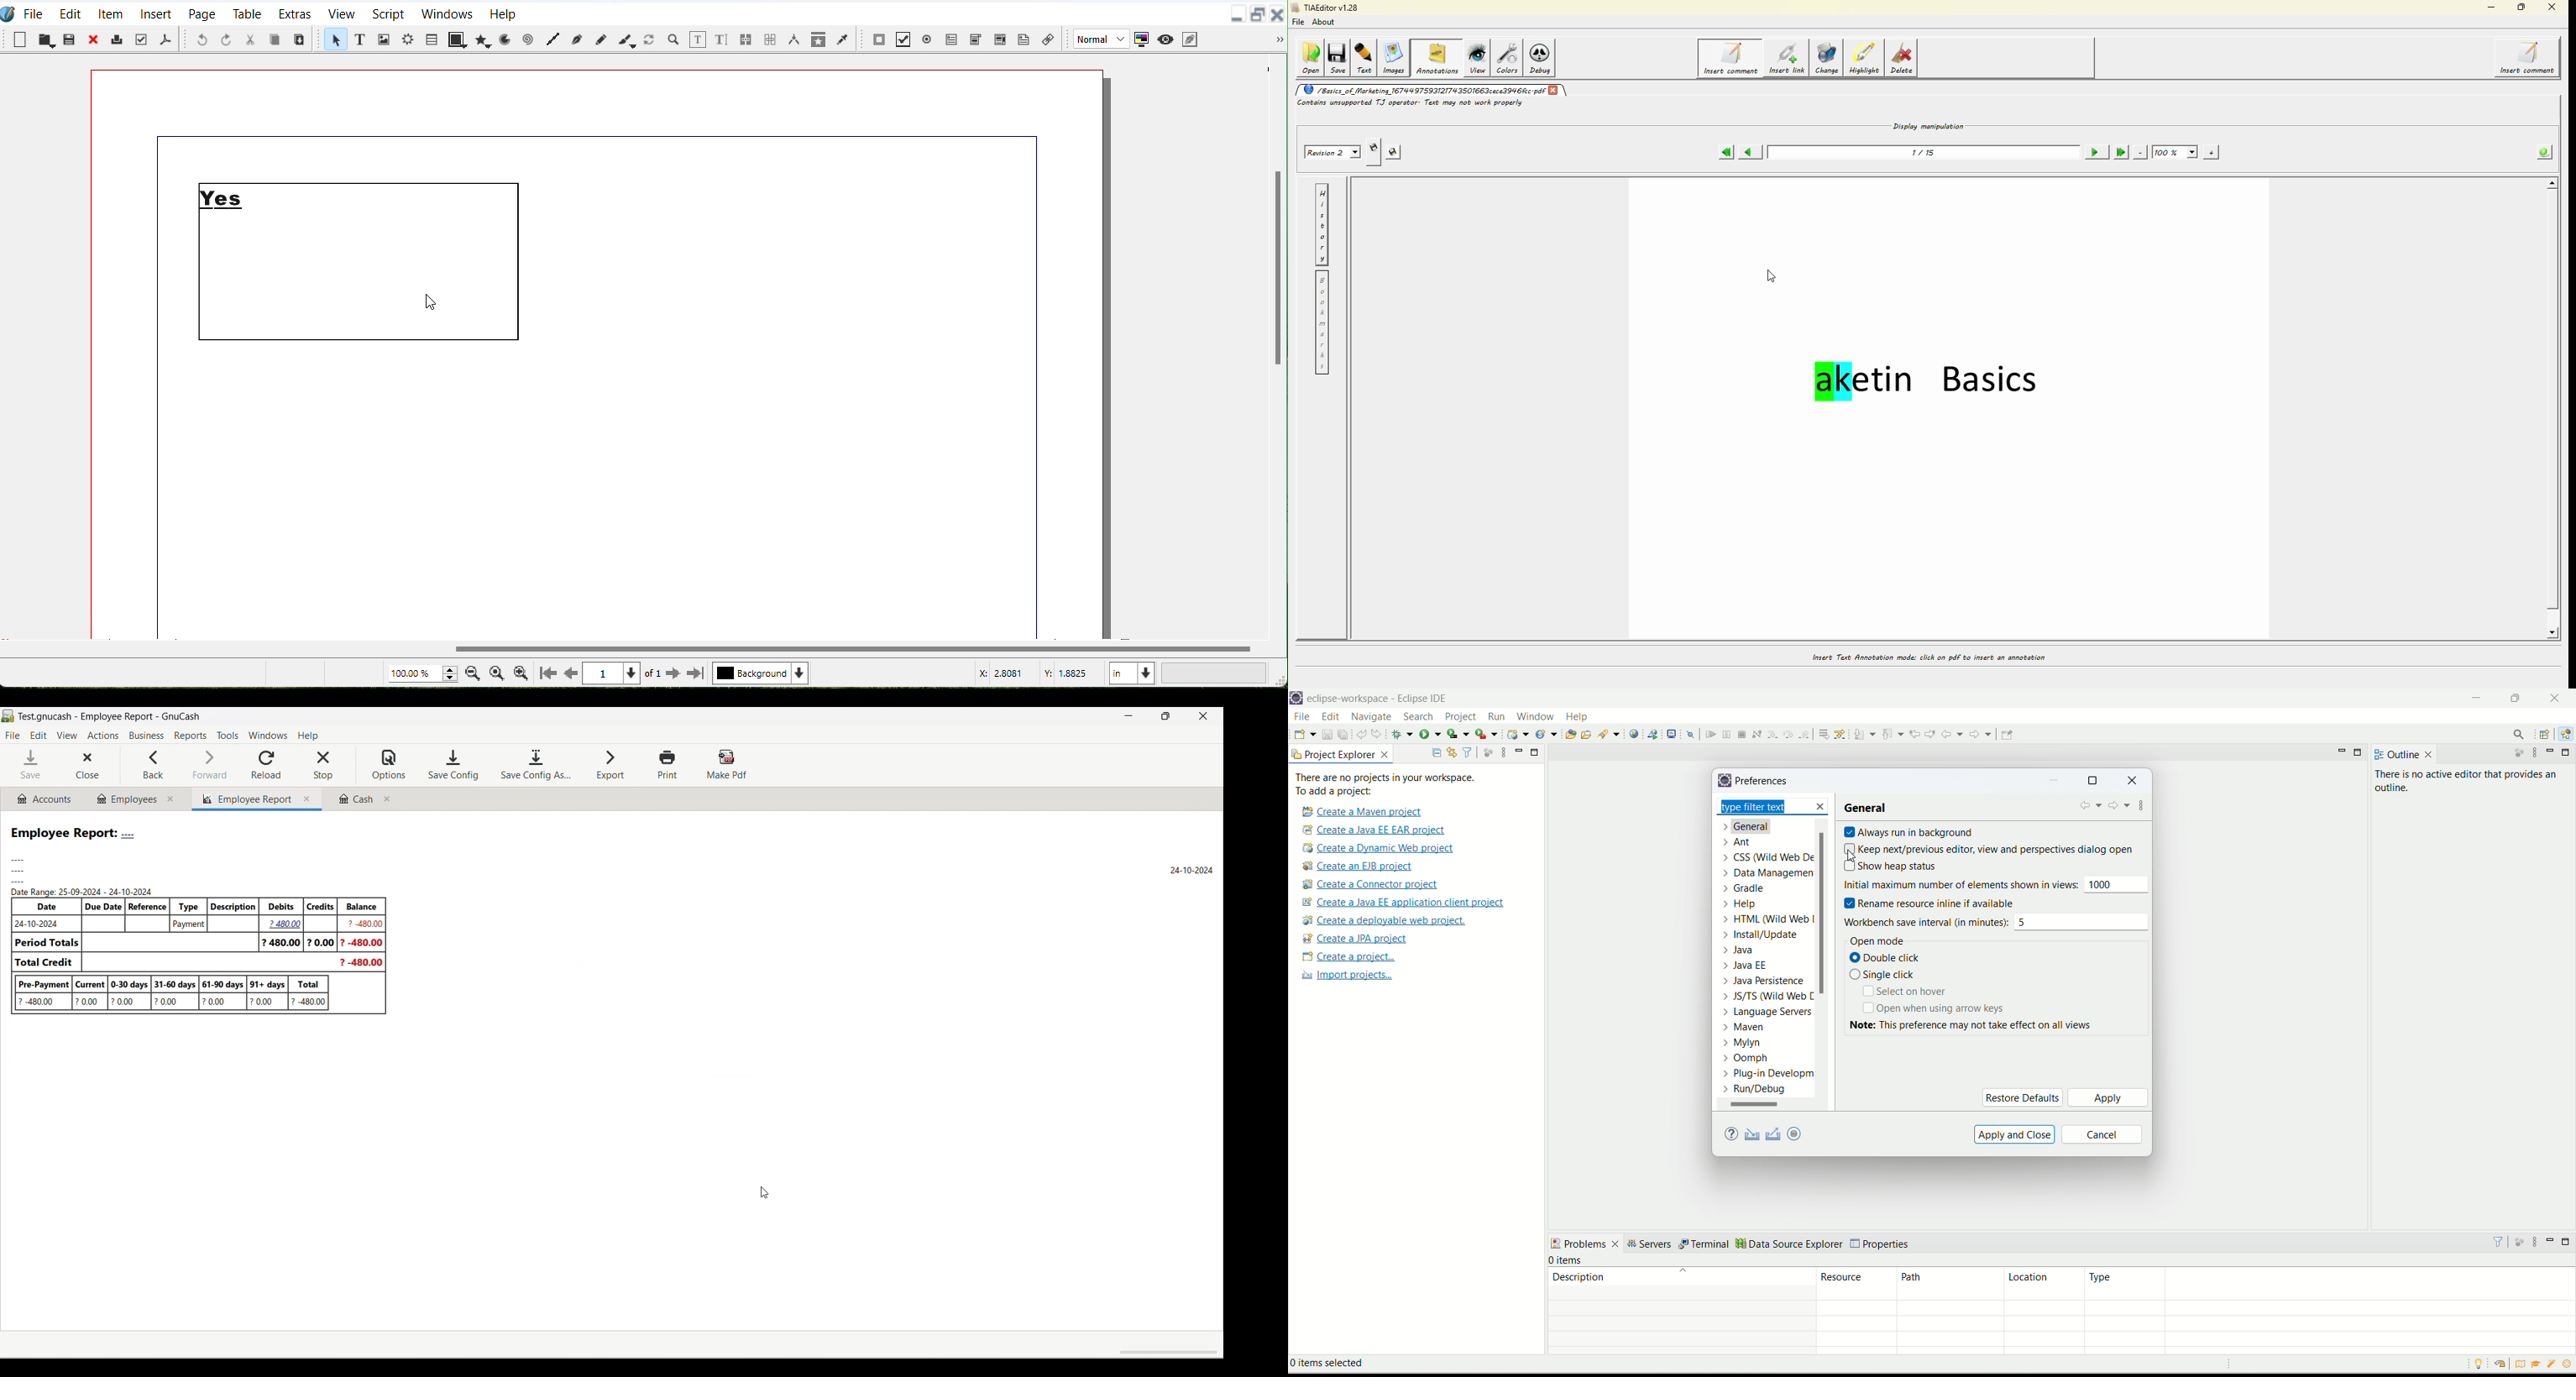 This screenshot has height=1400, width=2576. I want to click on top margin, so click(594, 134).